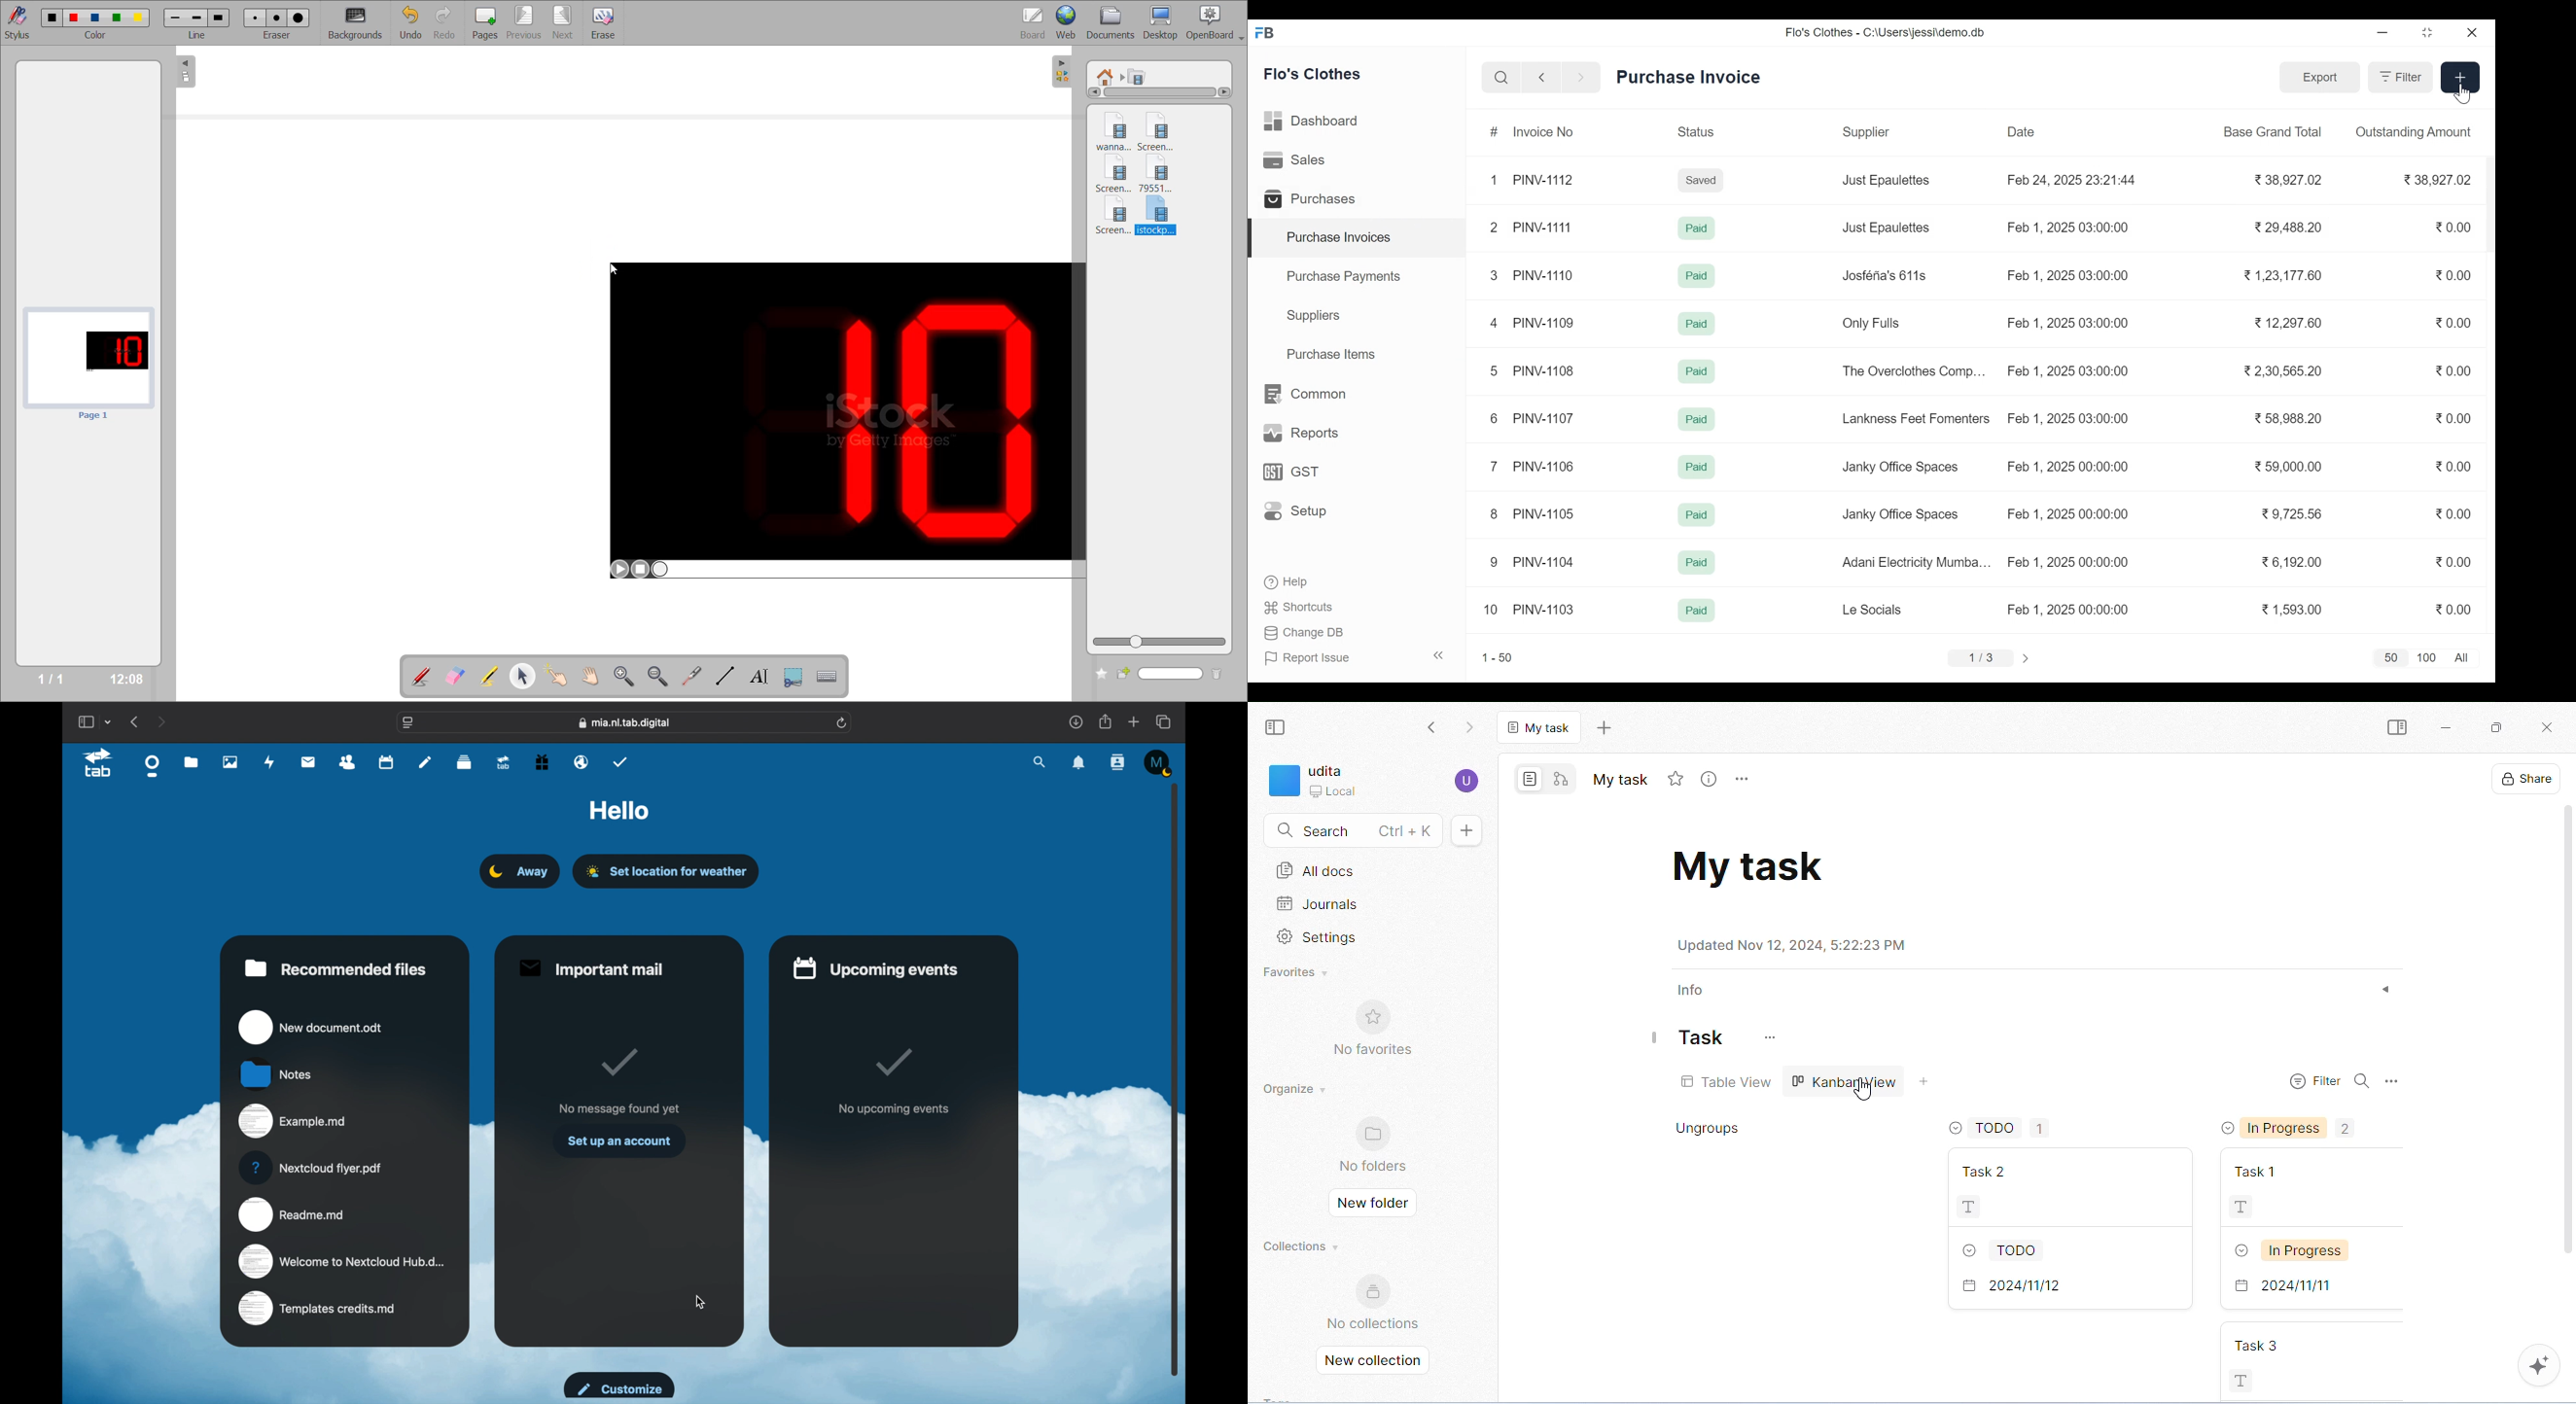 This screenshot has height=1428, width=2576. What do you see at coordinates (312, 1026) in the screenshot?
I see `new document` at bounding box center [312, 1026].